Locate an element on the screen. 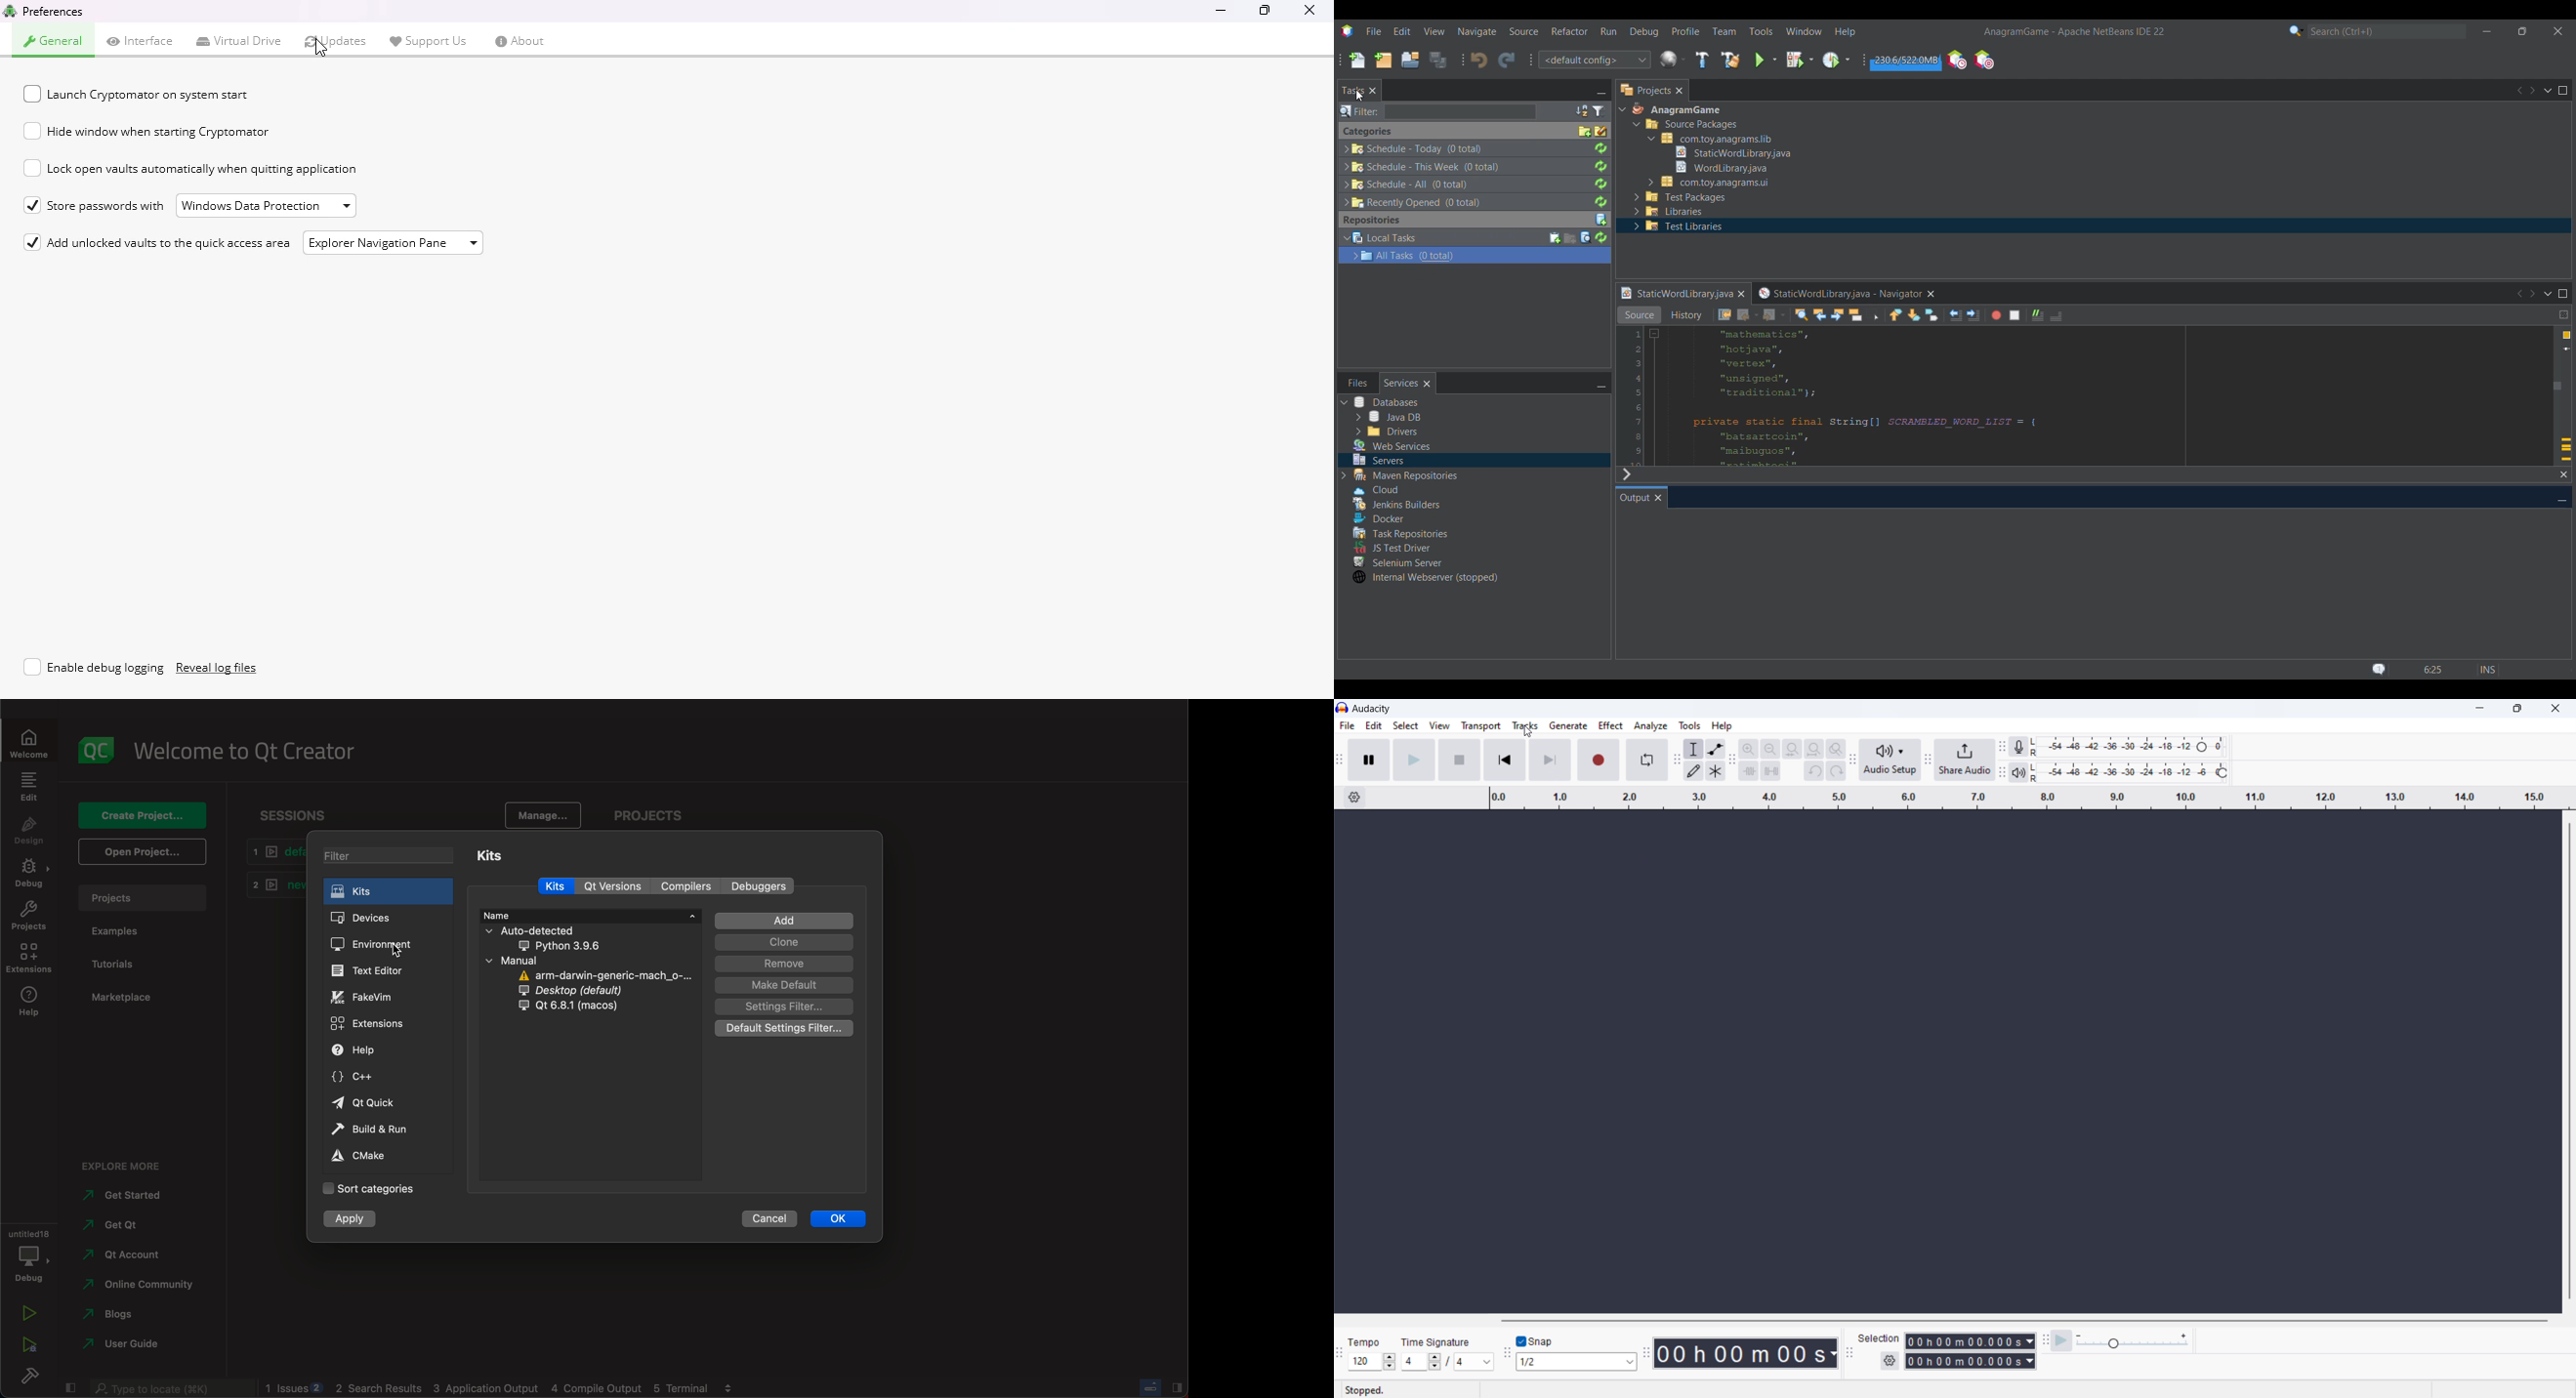 This screenshot has width=2576, height=1400. recording meter is located at coordinates (2019, 747).